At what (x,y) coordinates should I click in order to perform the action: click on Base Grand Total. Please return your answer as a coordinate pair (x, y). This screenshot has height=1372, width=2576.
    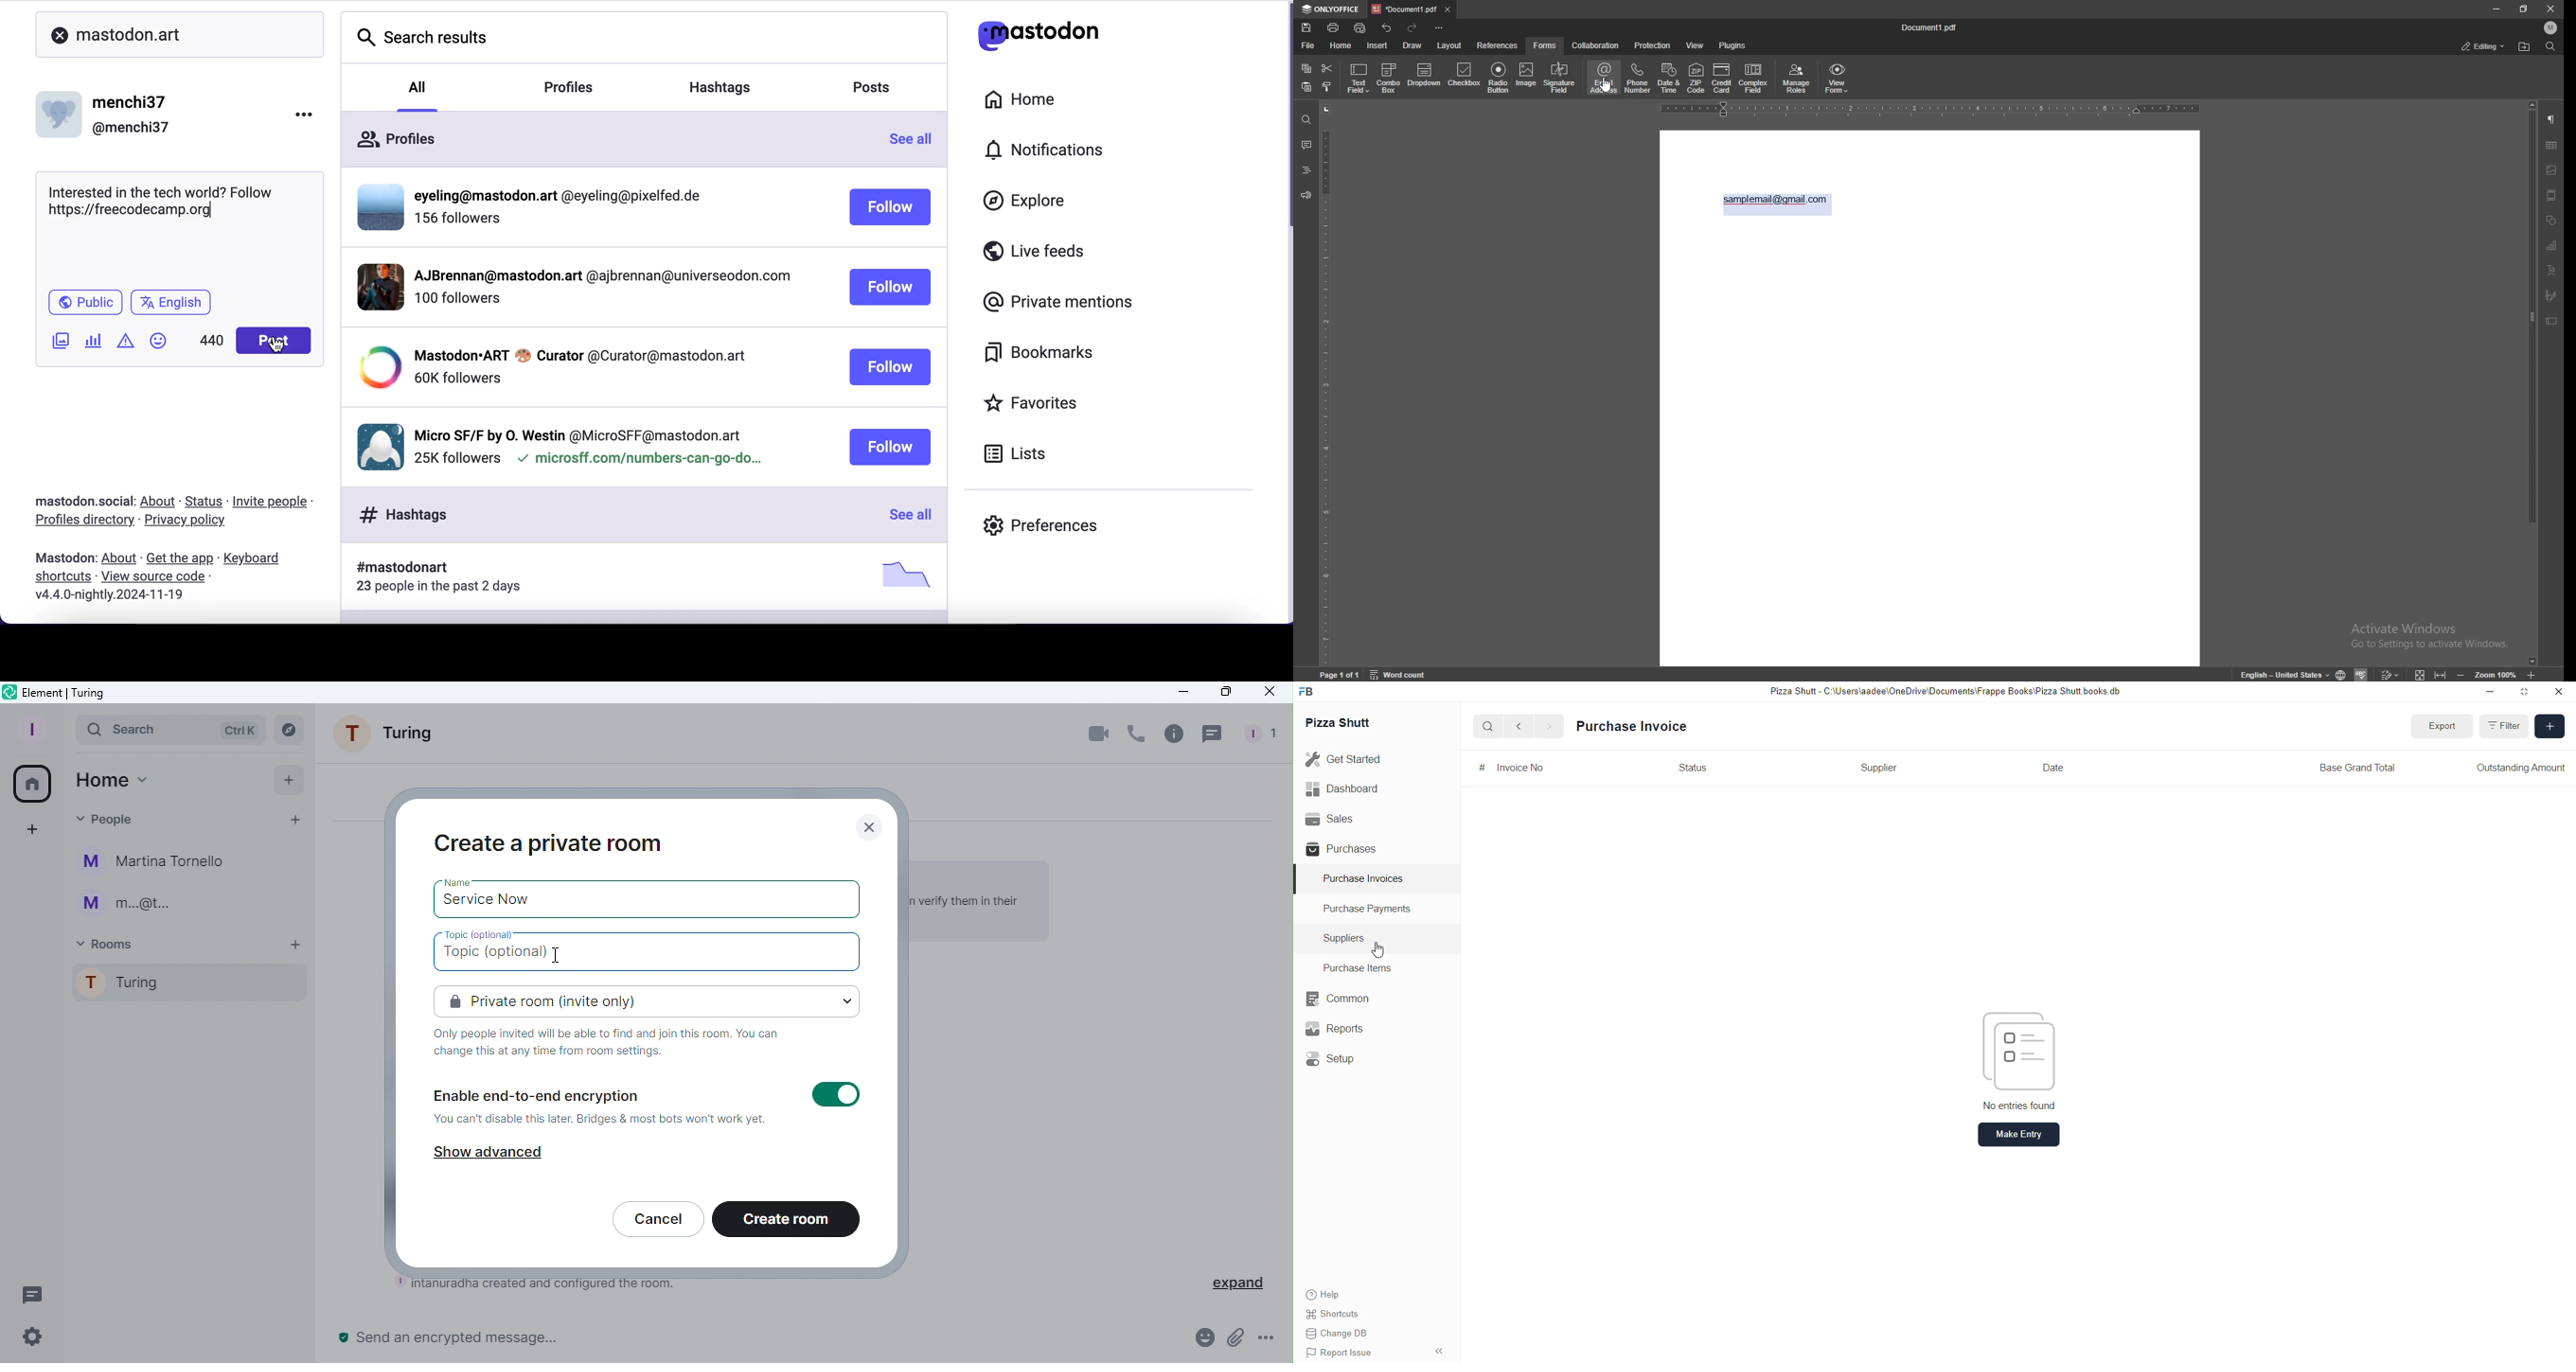
    Looking at the image, I should click on (2363, 767).